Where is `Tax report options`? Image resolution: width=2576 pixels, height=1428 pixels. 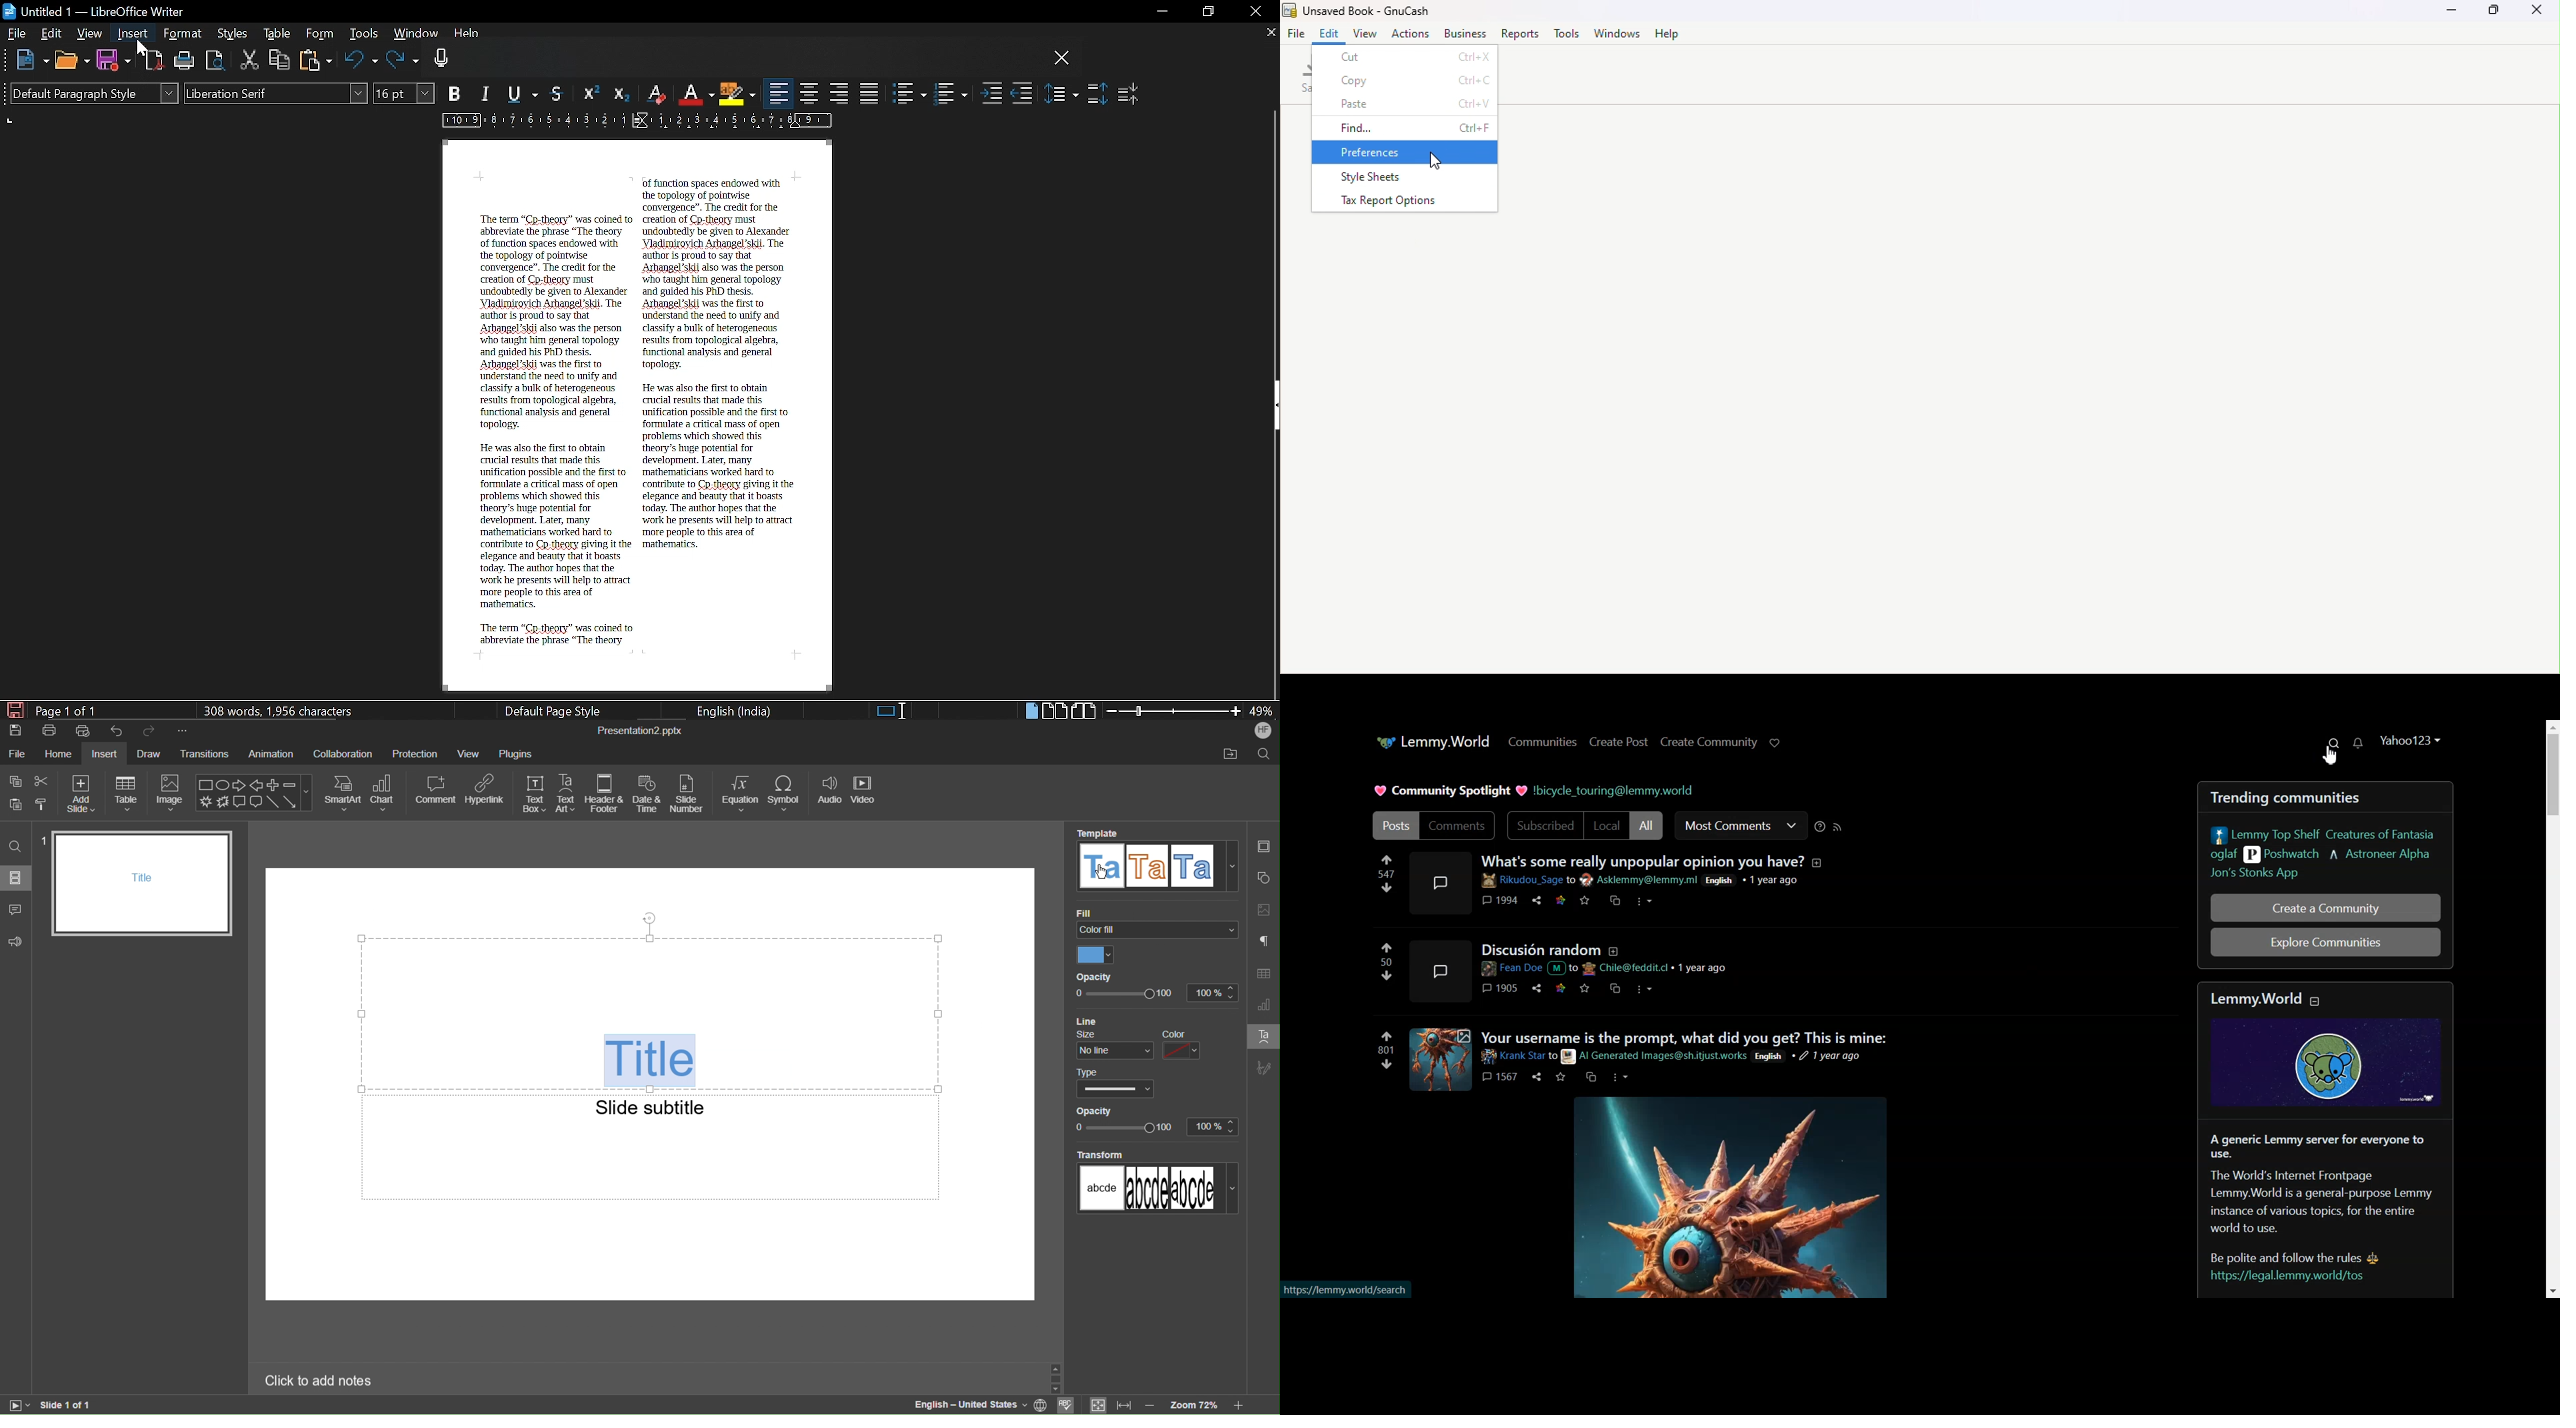 Tax report options is located at coordinates (1405, 201).